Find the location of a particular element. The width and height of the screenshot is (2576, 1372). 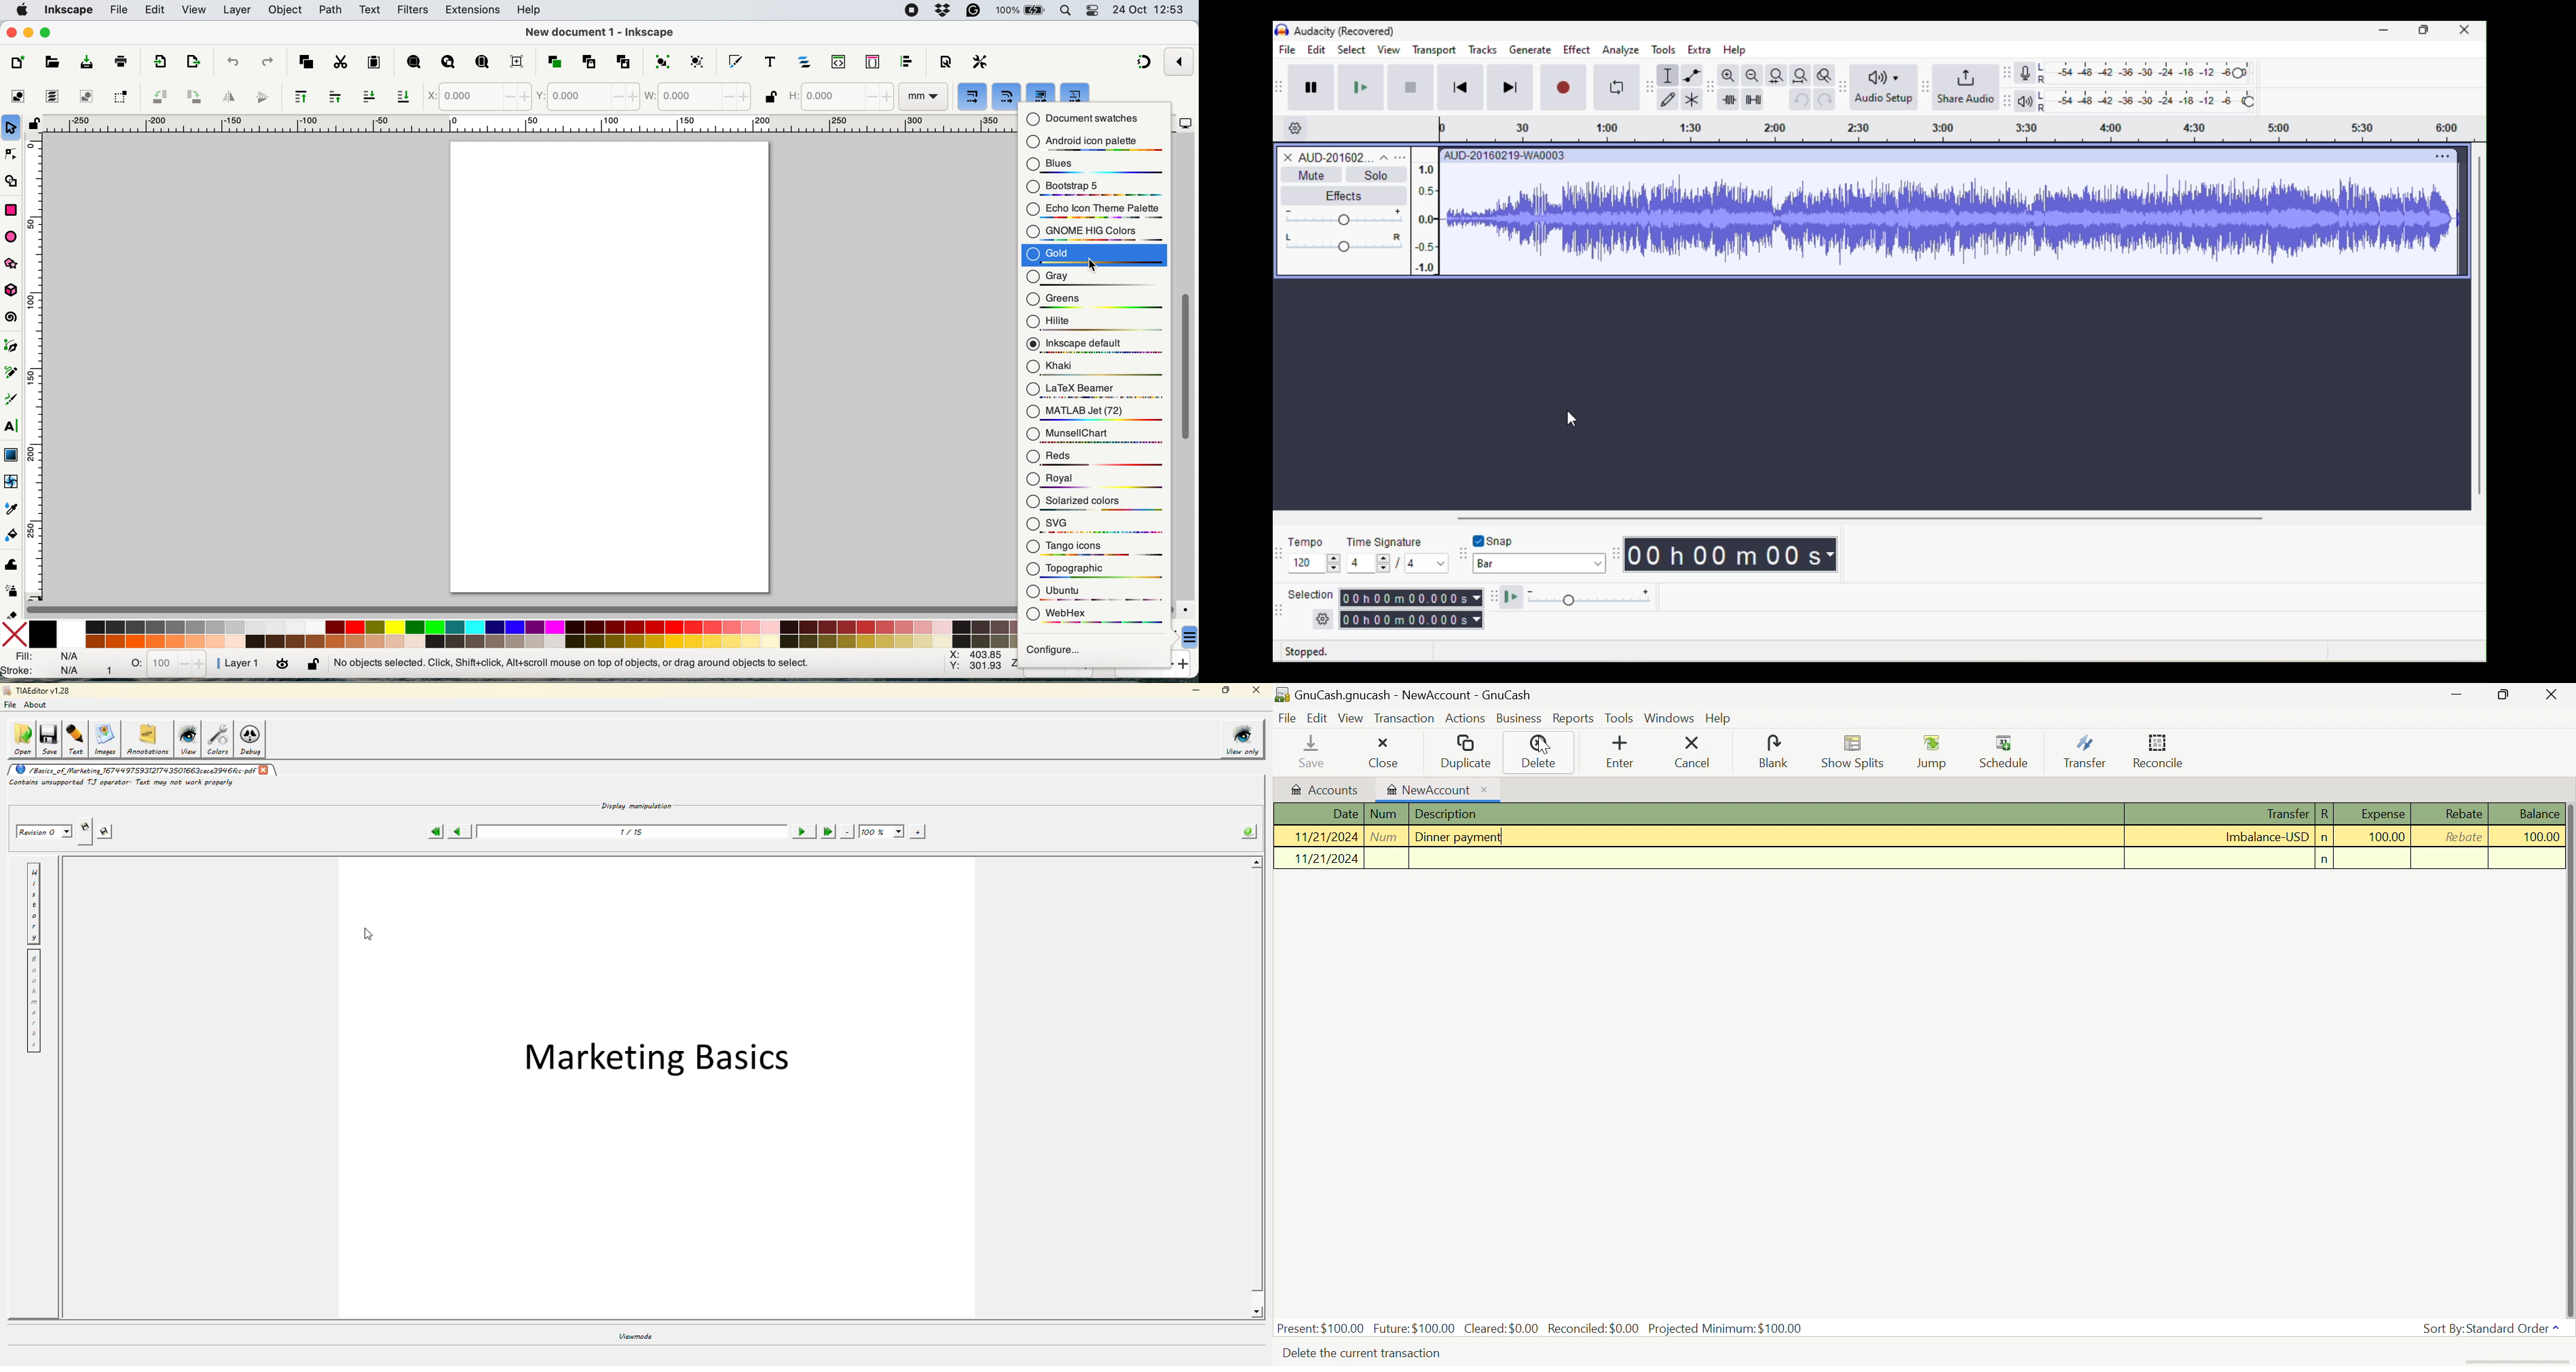

save is located at coordinates (86, 64).